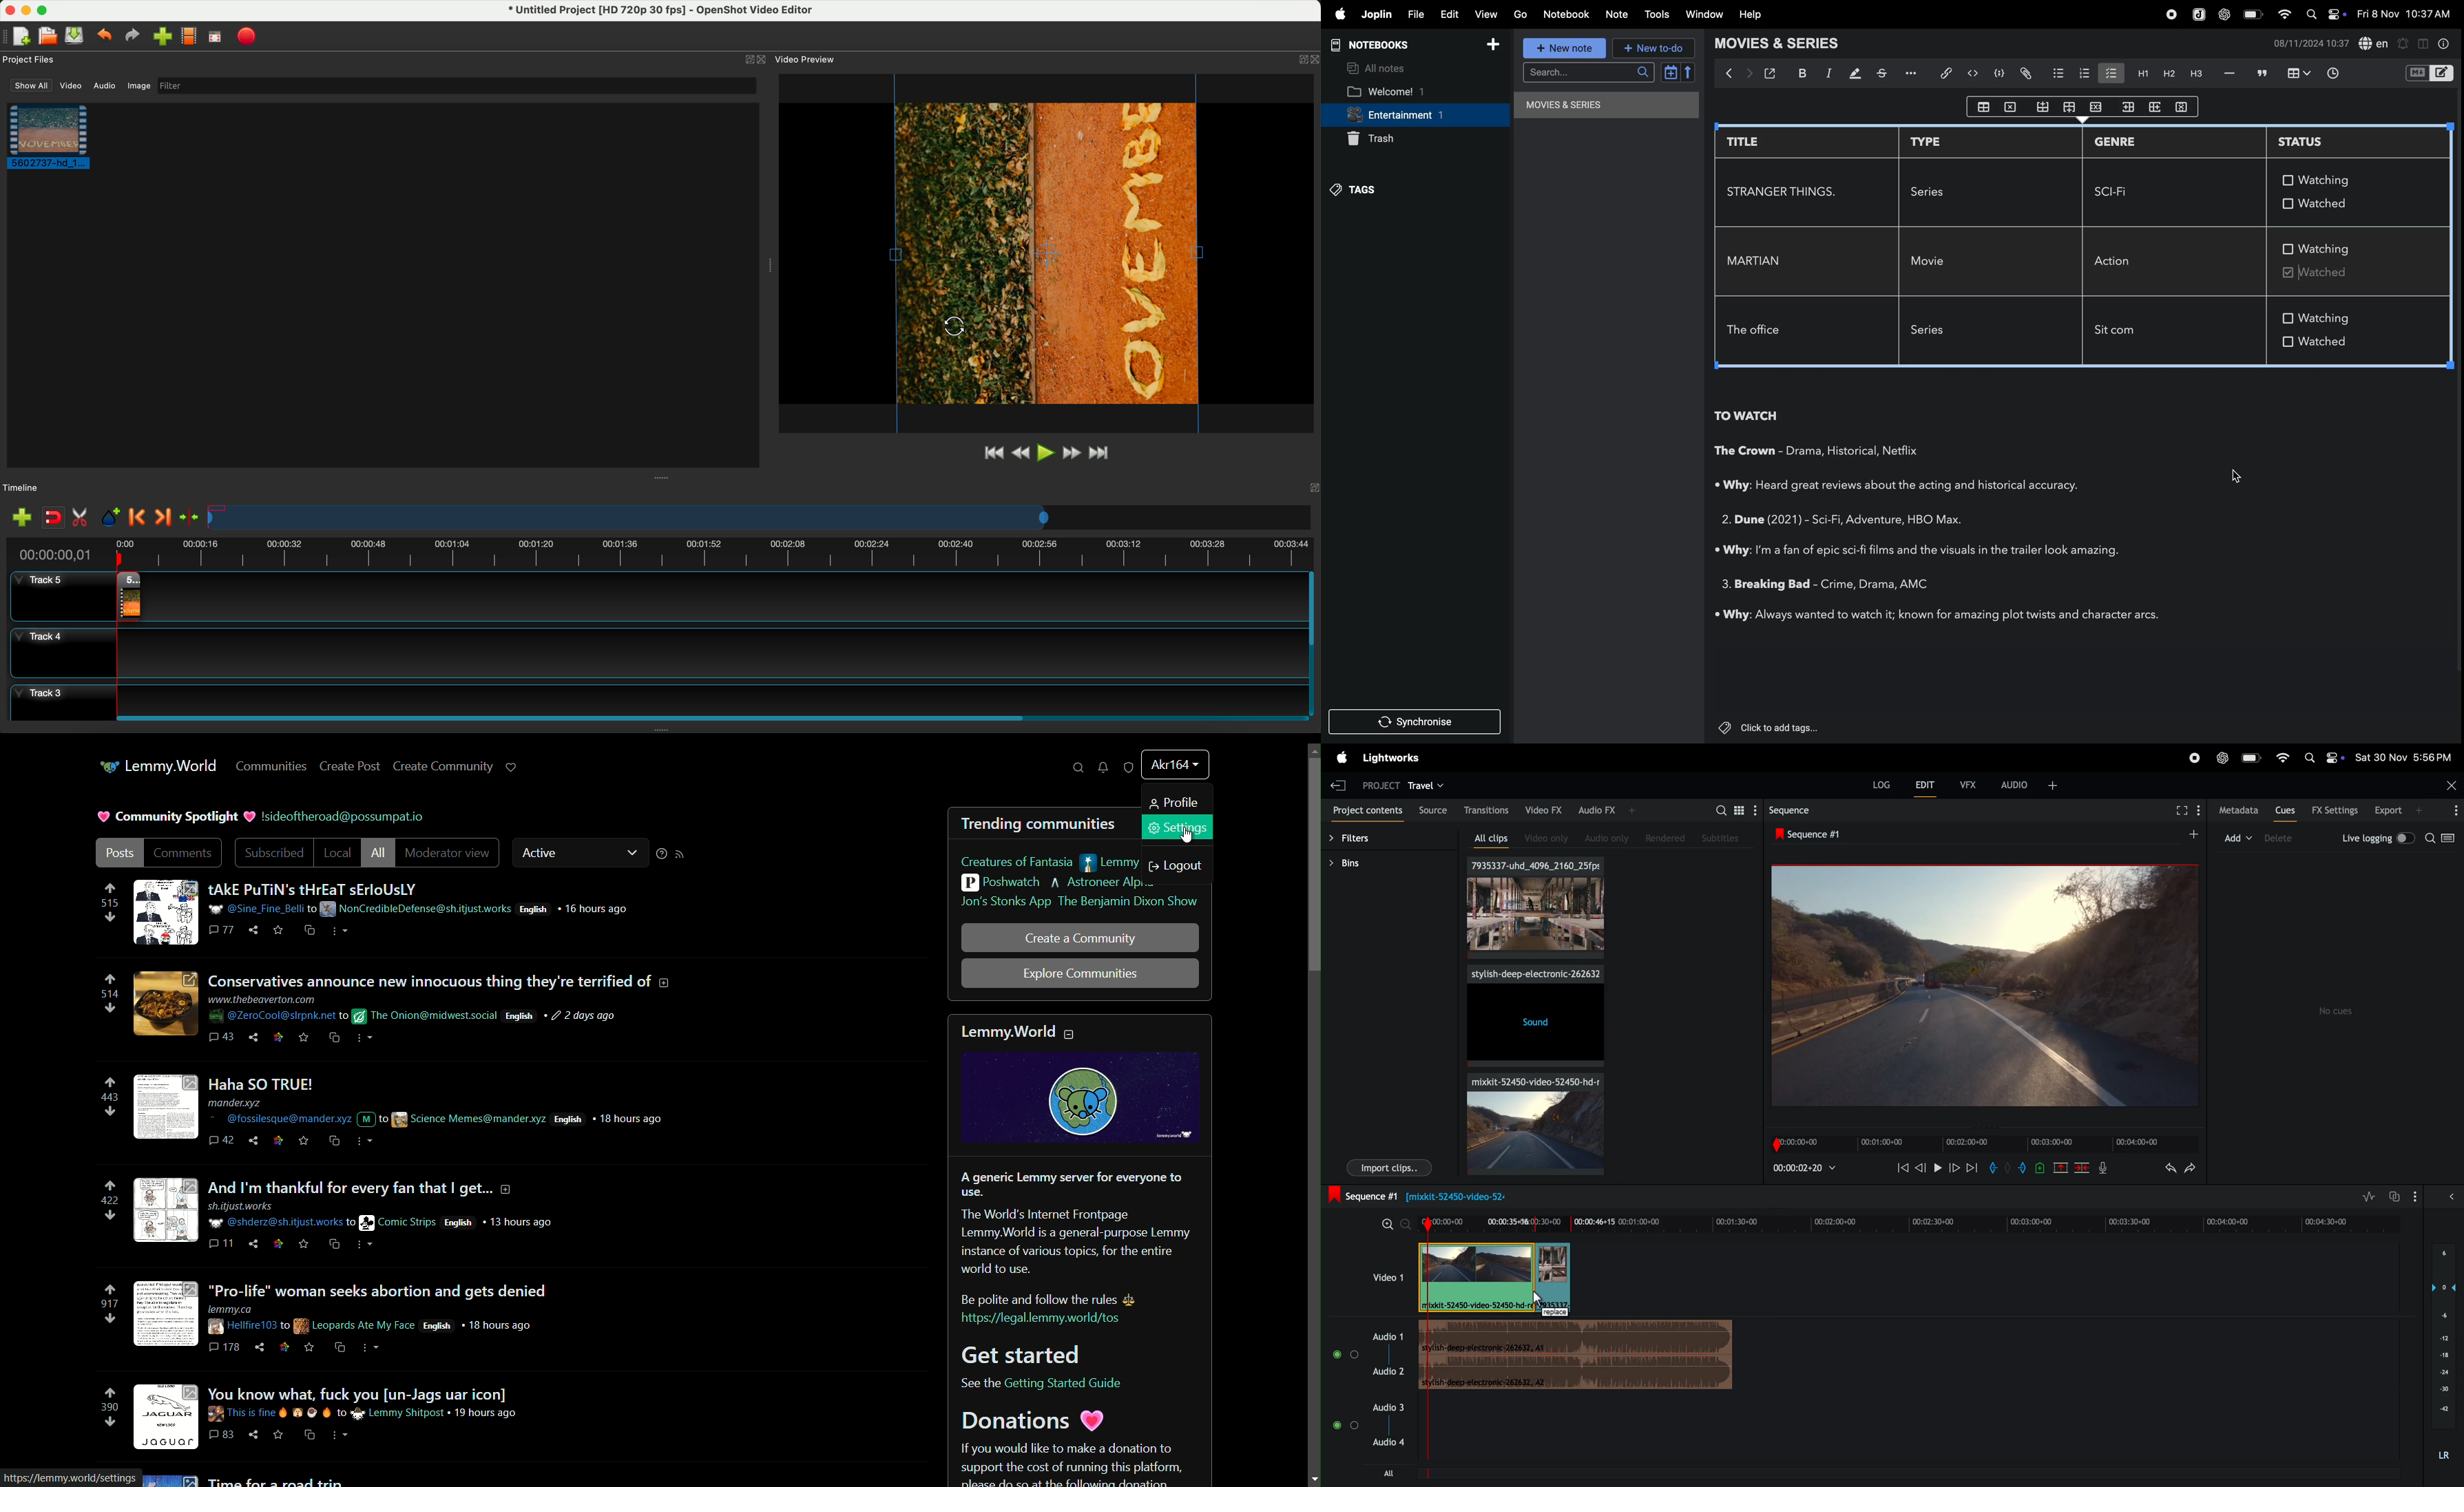  Describe the element at coordinates (2224, 15) in the screenshot. I see `chatgpt` at that location.